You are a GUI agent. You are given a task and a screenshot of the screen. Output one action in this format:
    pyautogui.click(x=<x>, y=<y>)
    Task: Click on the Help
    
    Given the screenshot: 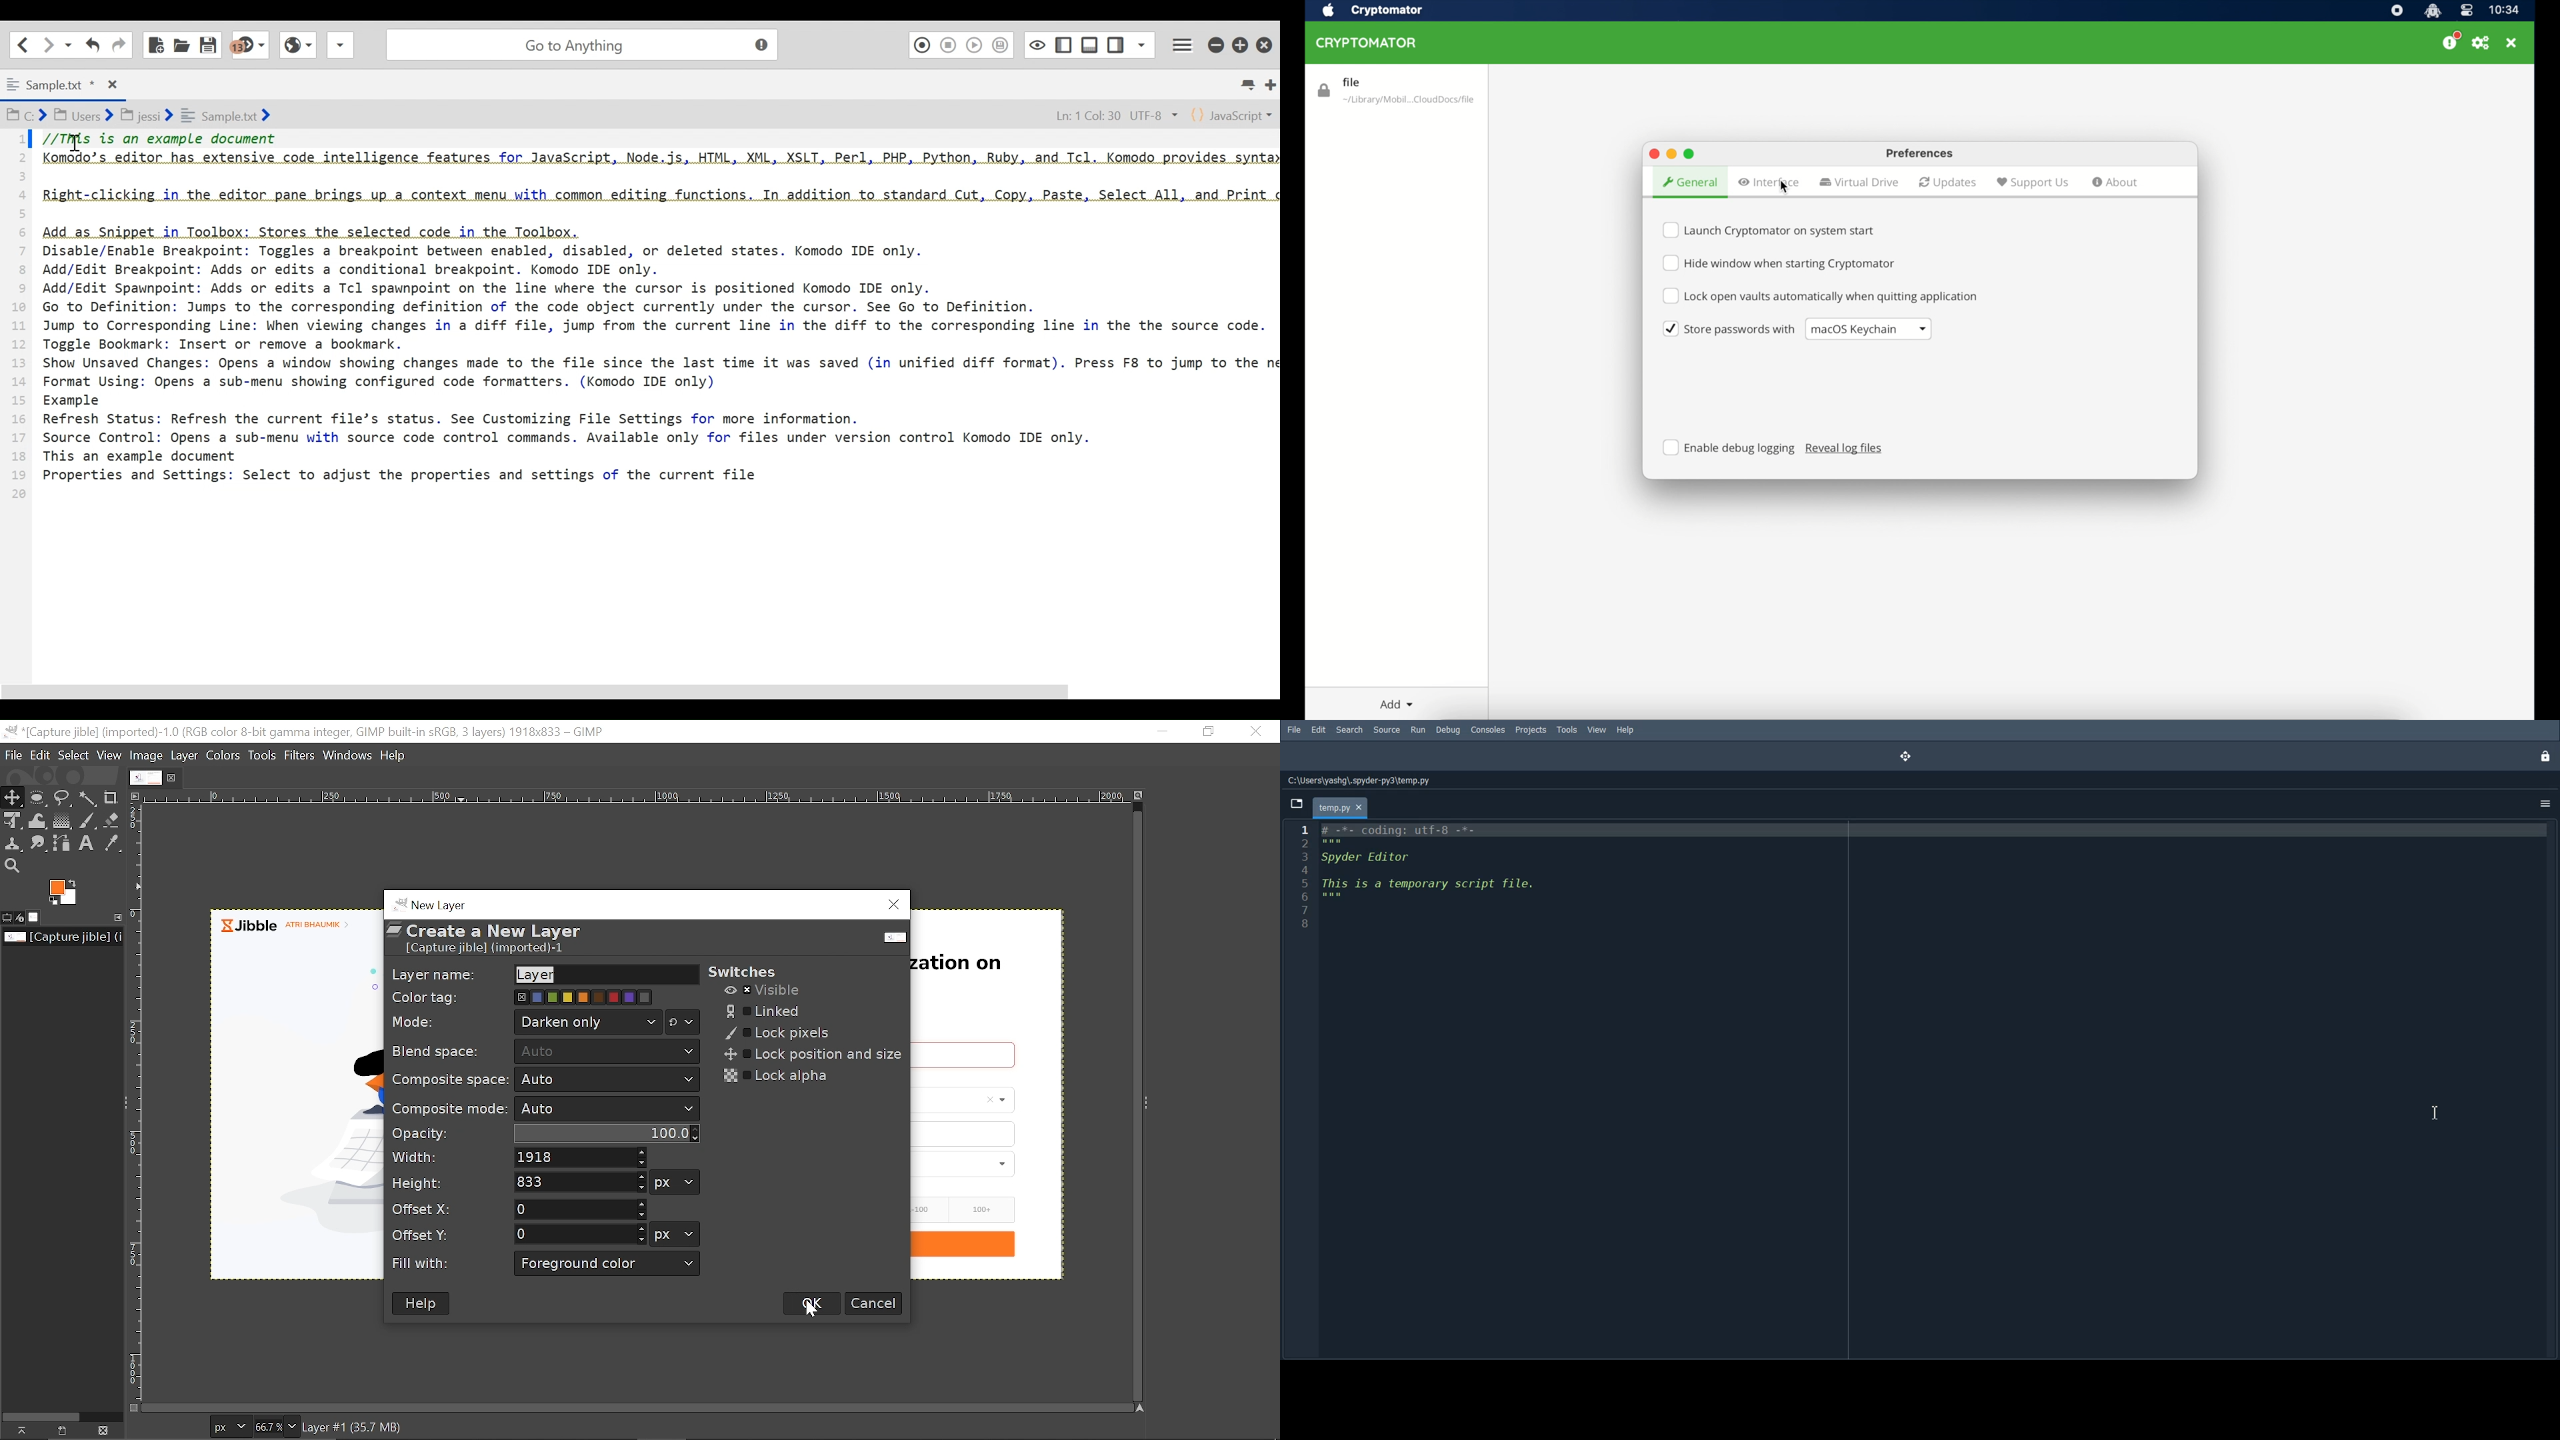 What is the action you would take?
    pyautogui.click(x=1624, y=729)
    